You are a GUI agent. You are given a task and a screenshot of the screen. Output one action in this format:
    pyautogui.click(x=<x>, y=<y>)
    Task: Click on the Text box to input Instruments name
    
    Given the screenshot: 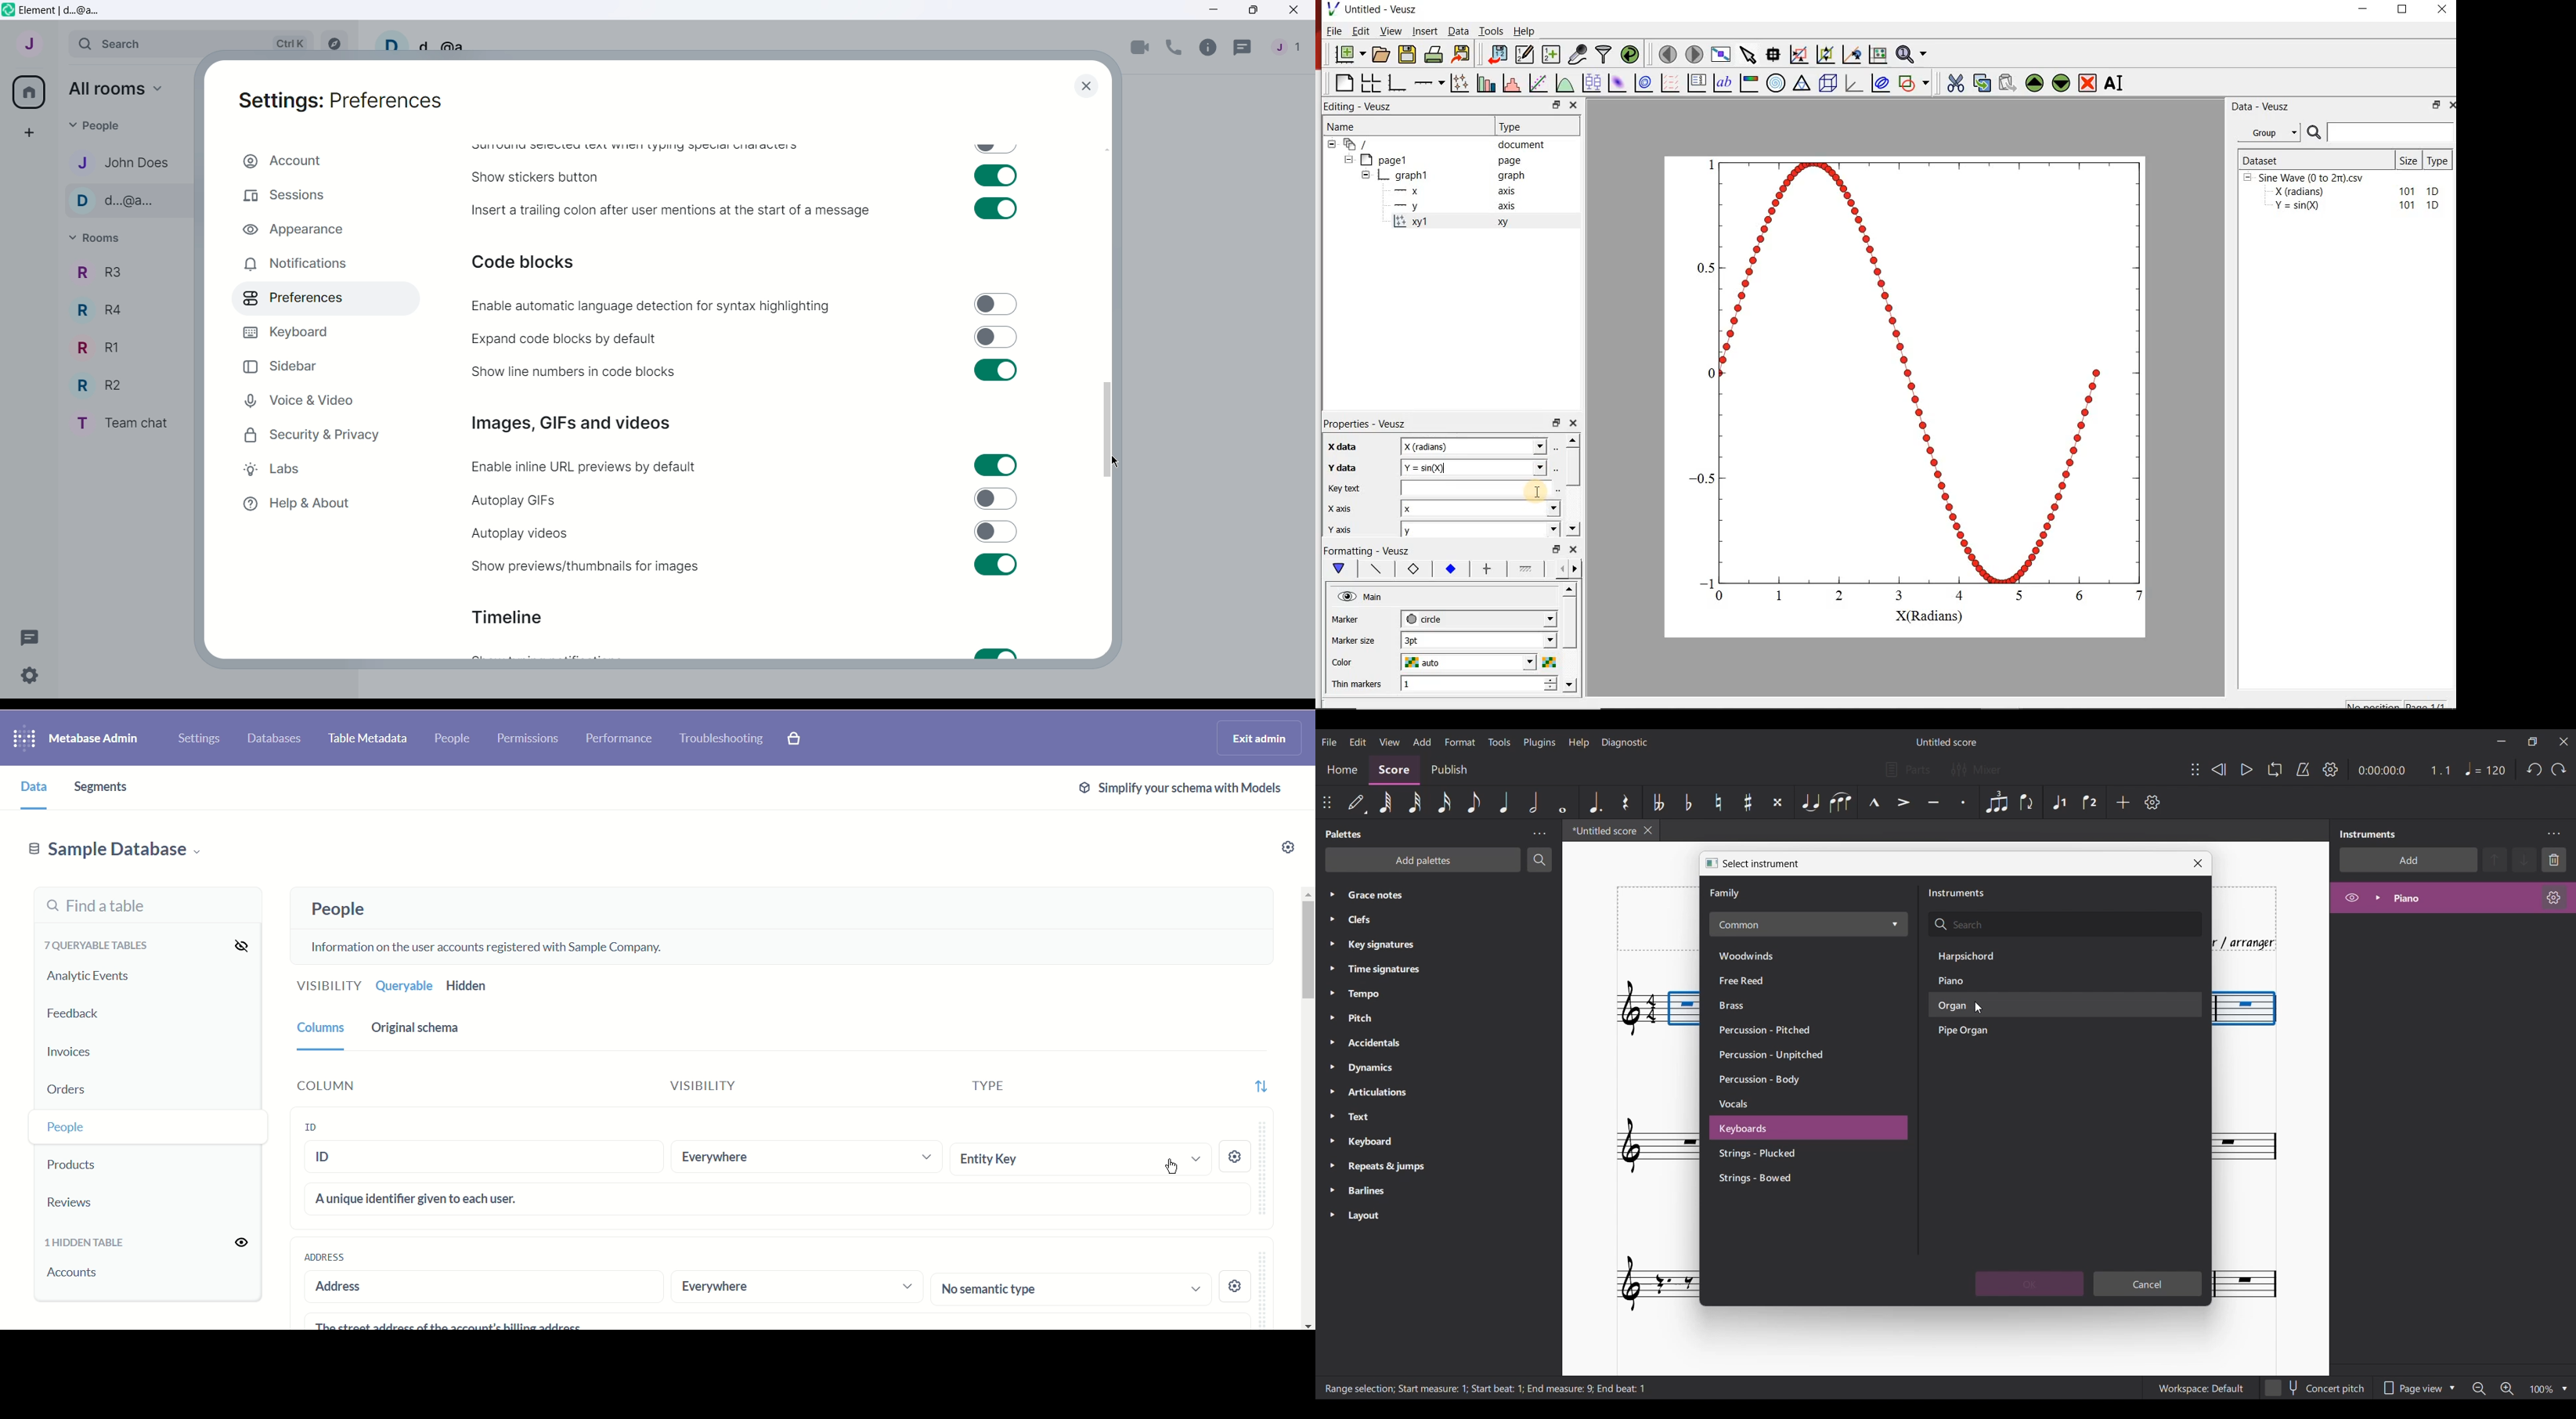 What is the action you would take?
    pyautogui.click(x=2065, y=925)
    